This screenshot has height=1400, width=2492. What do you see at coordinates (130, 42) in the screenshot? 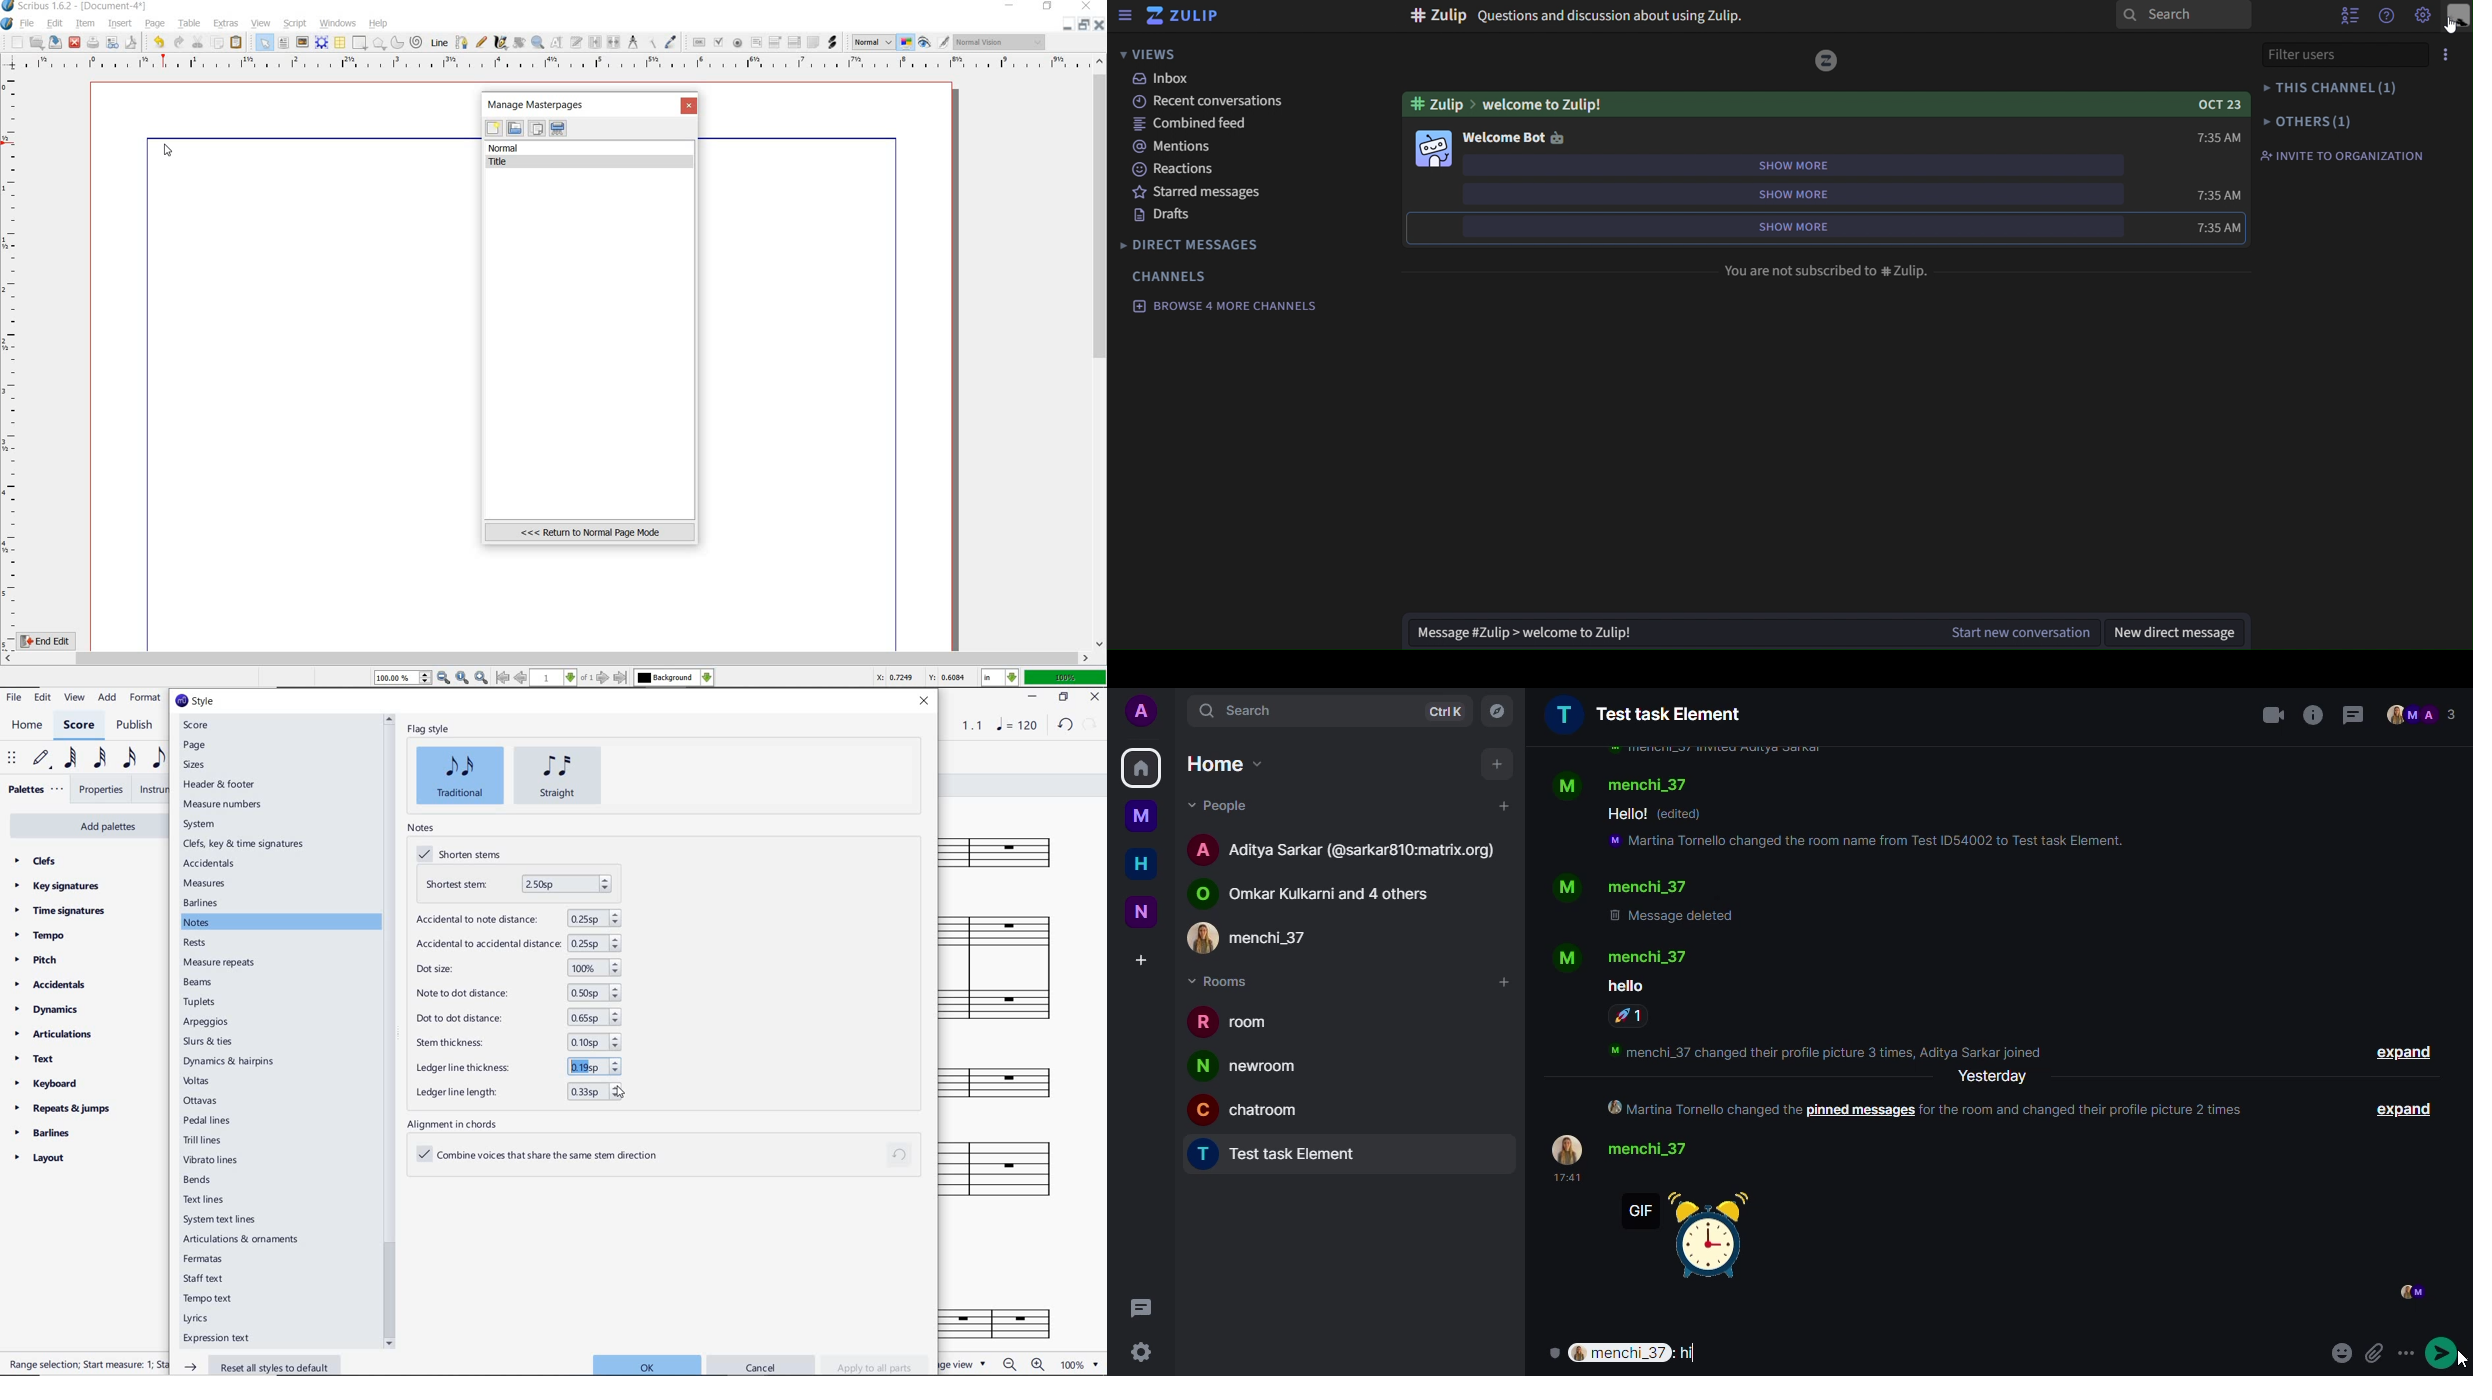
I see `save as pdf` at bounding box center [130, 42].